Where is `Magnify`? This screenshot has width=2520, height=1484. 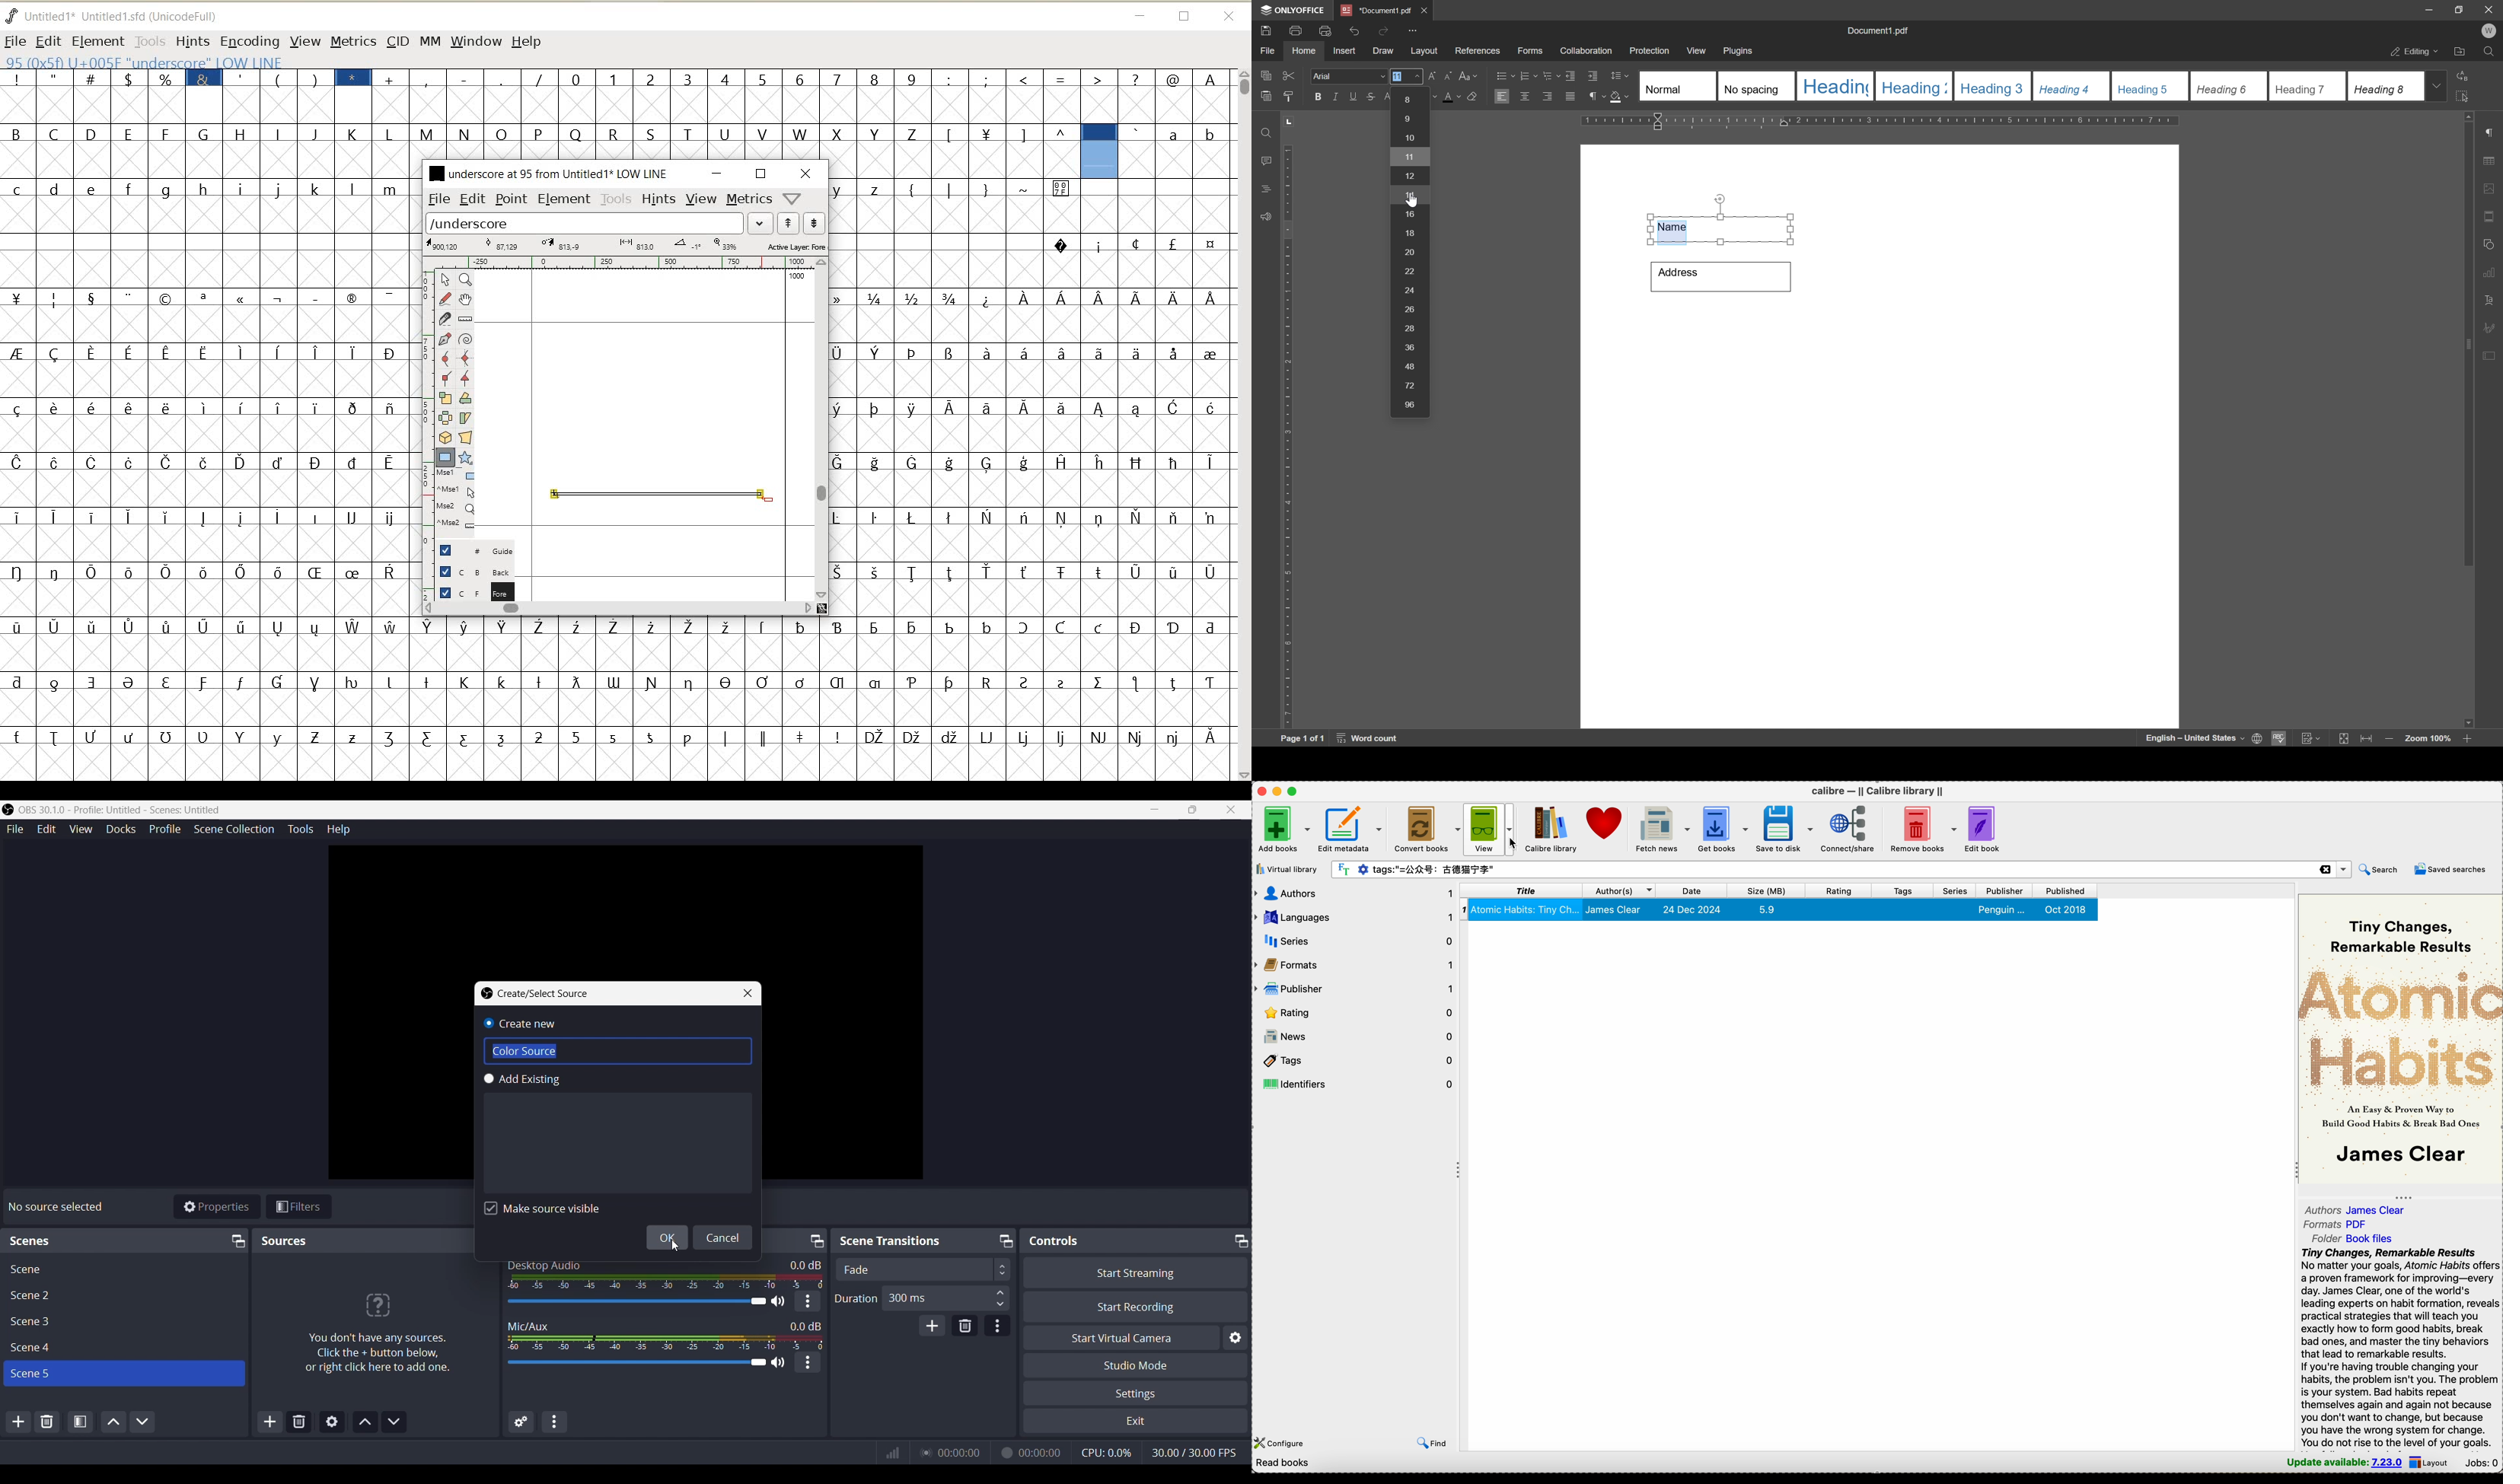 Magnify is located at coordinates (464, 279).